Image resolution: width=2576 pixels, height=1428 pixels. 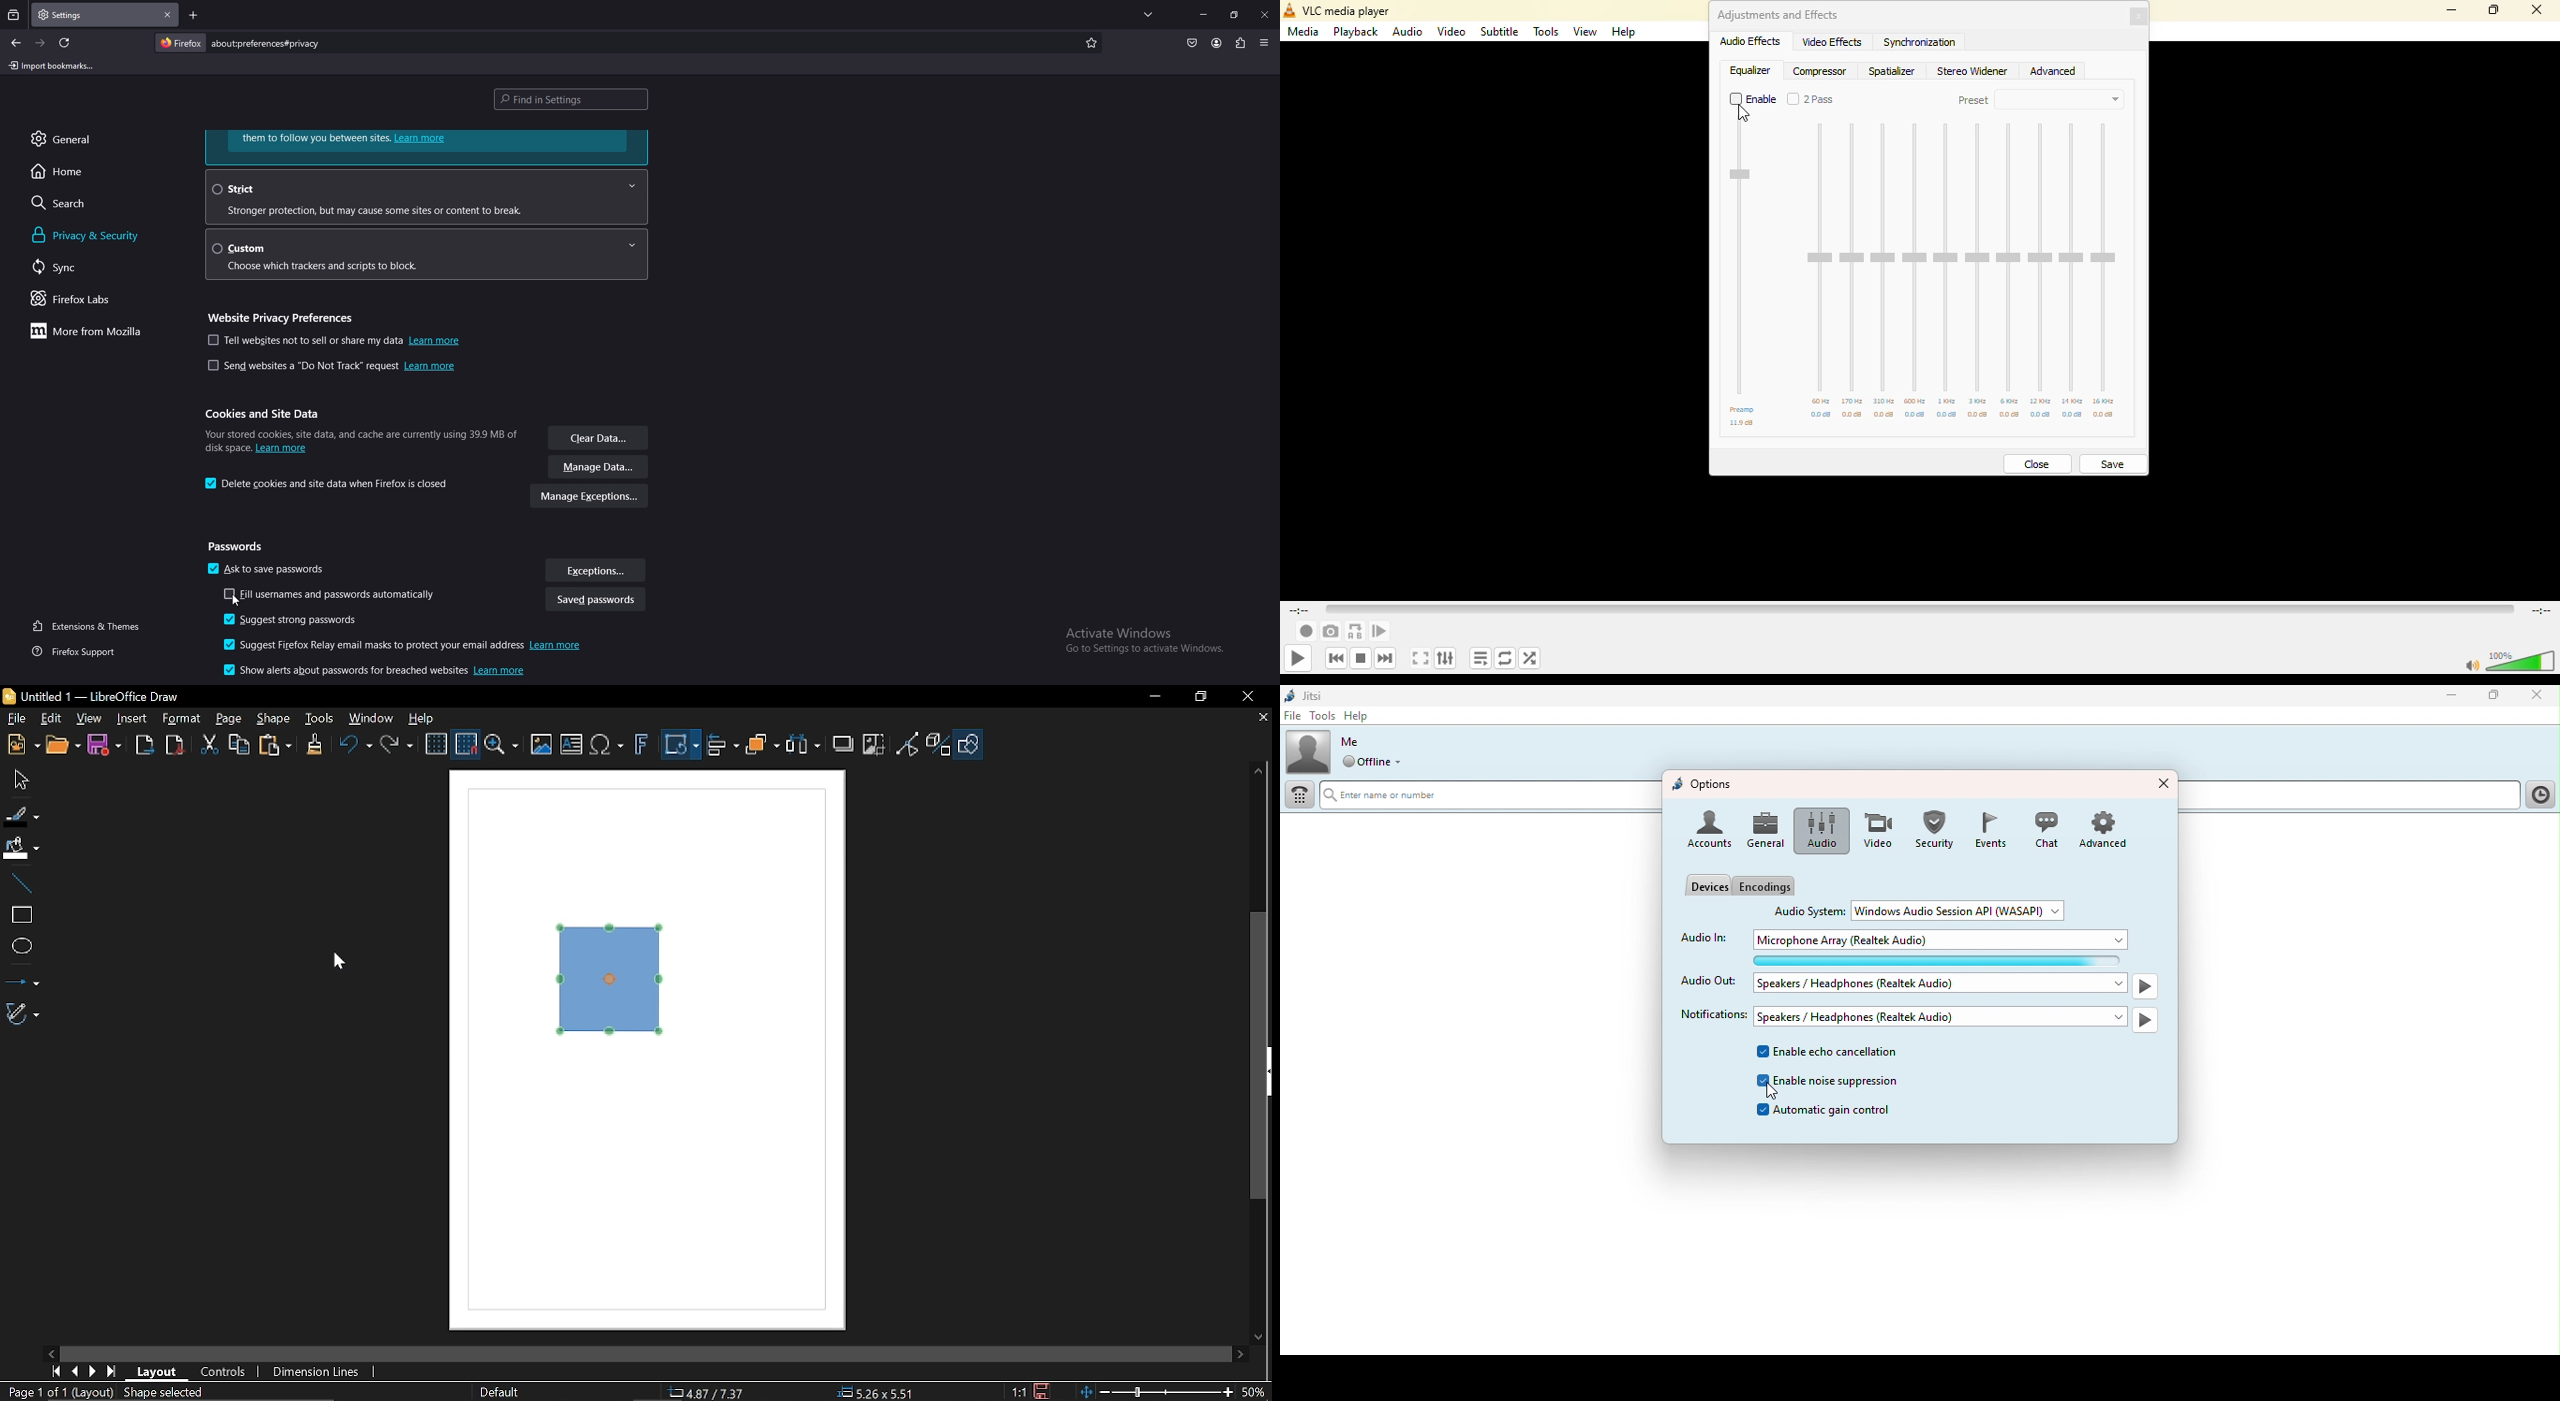 I want to click on close tab, so click(x=167, y=15).